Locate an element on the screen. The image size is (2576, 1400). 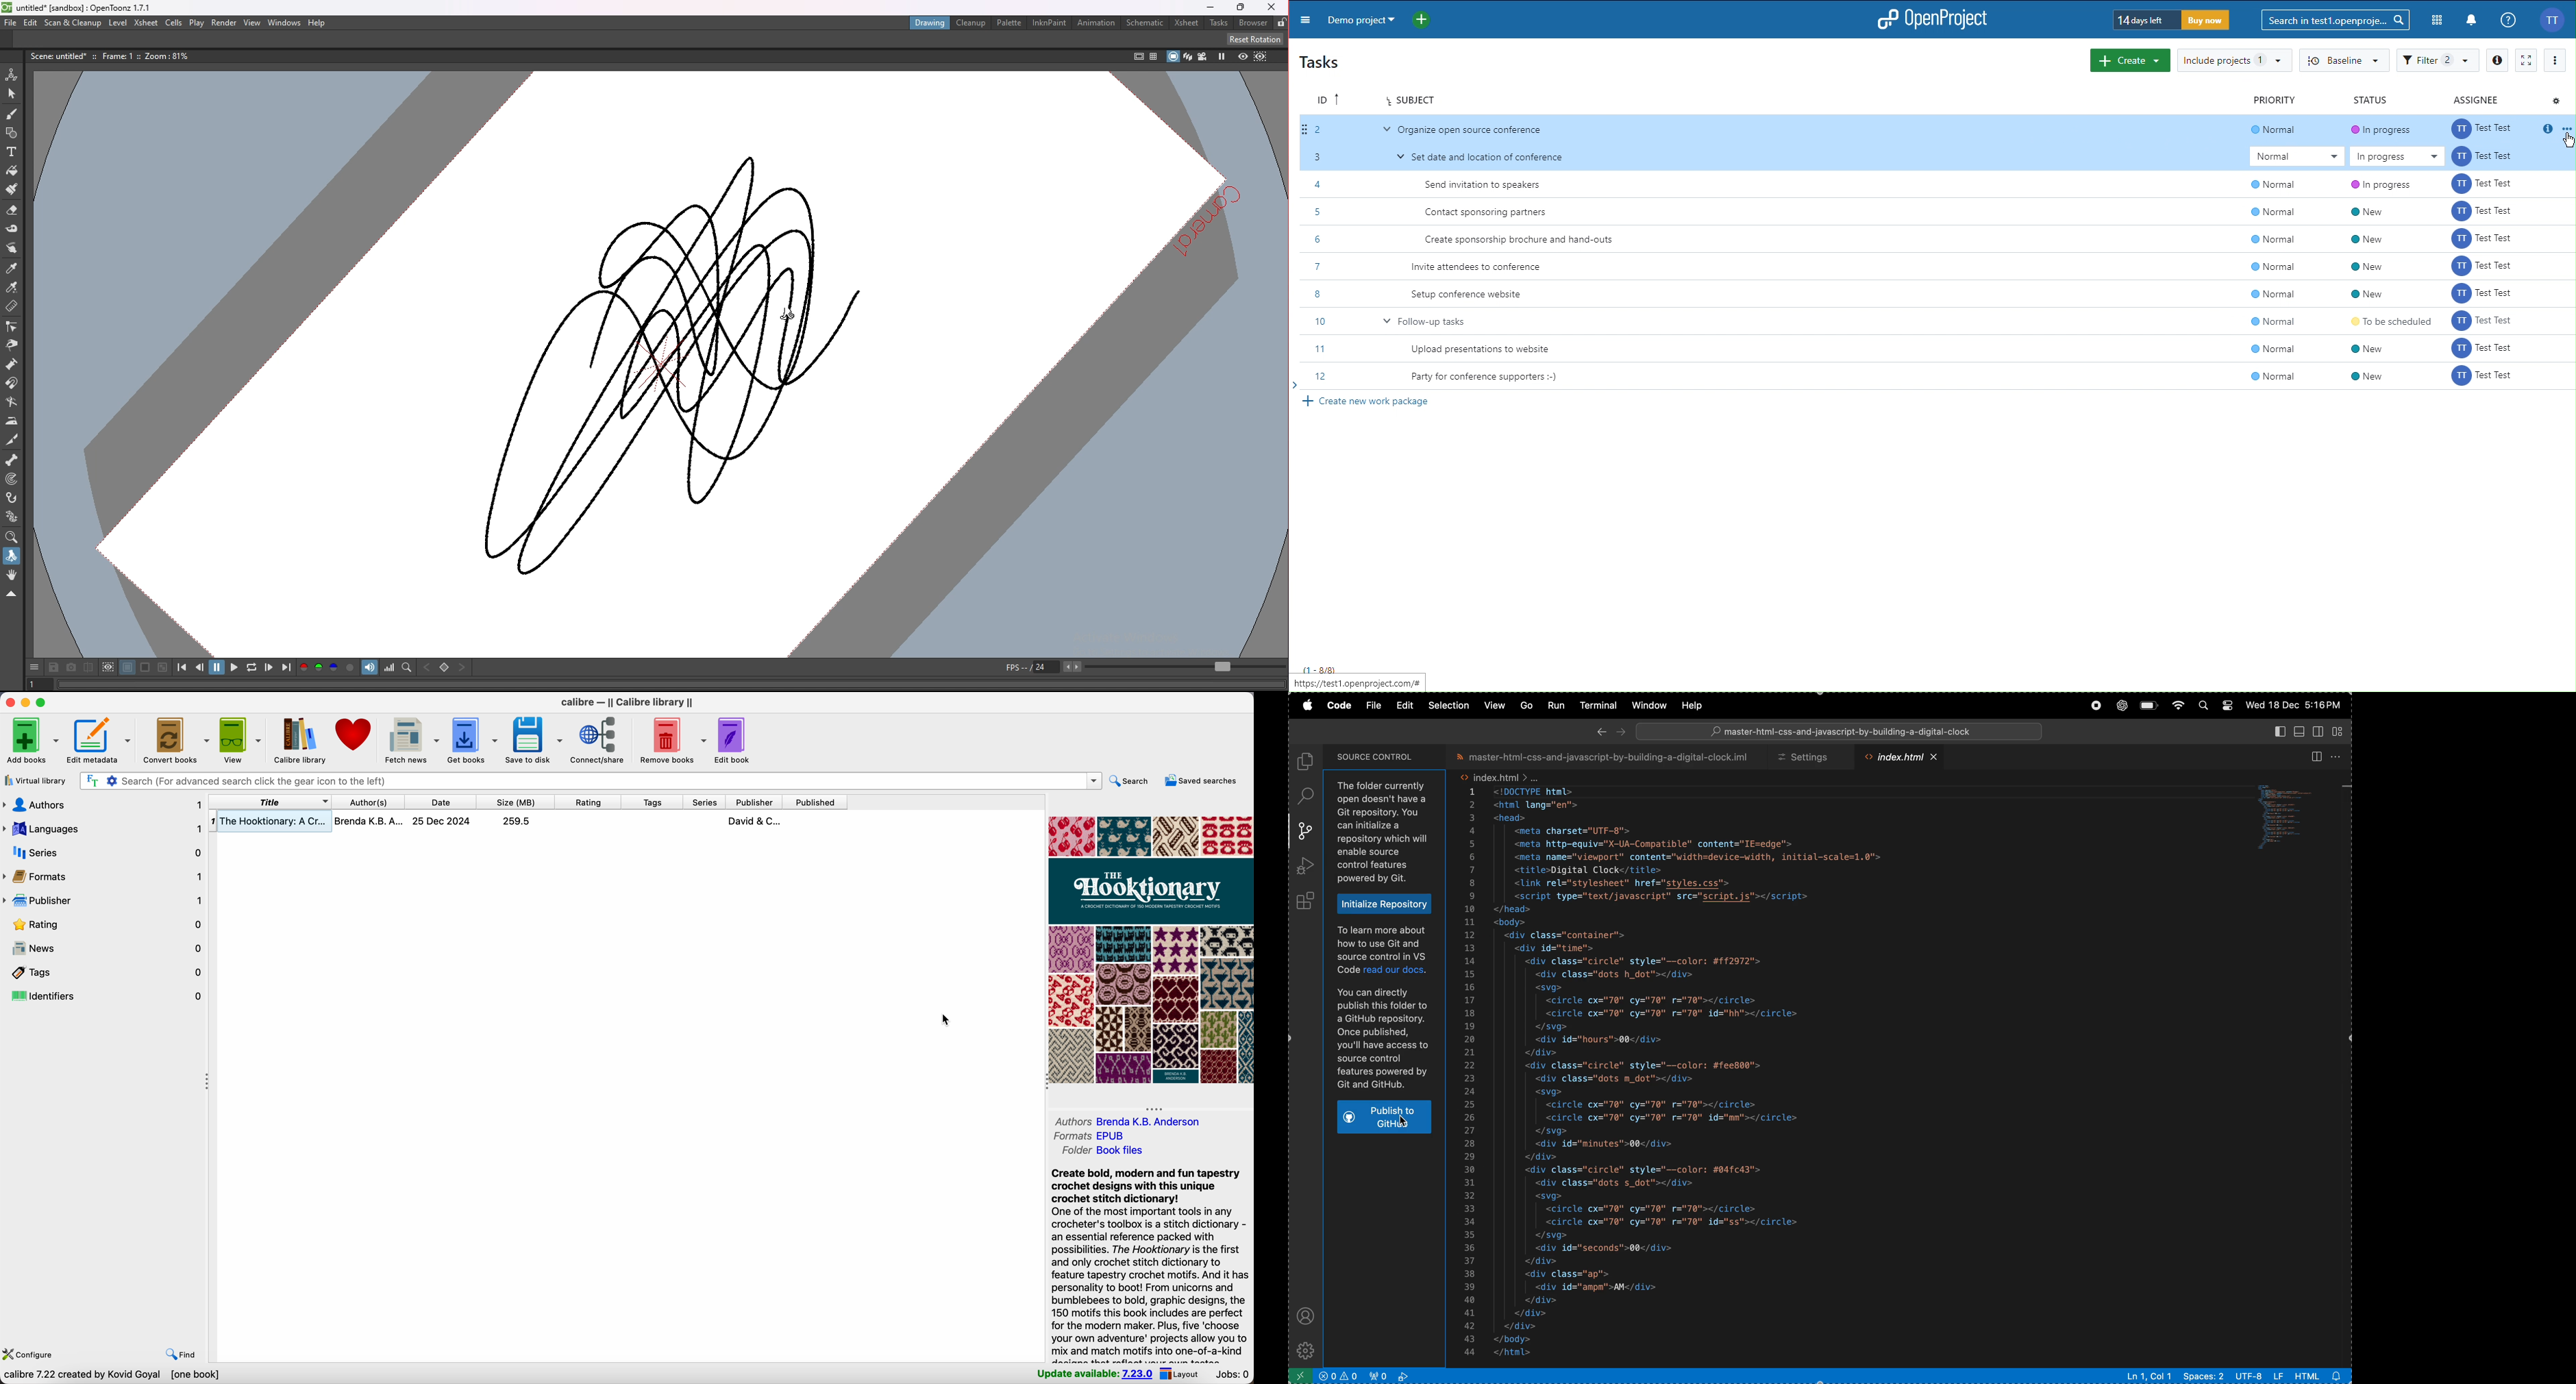
configure is located at coordinates (32, 1355).